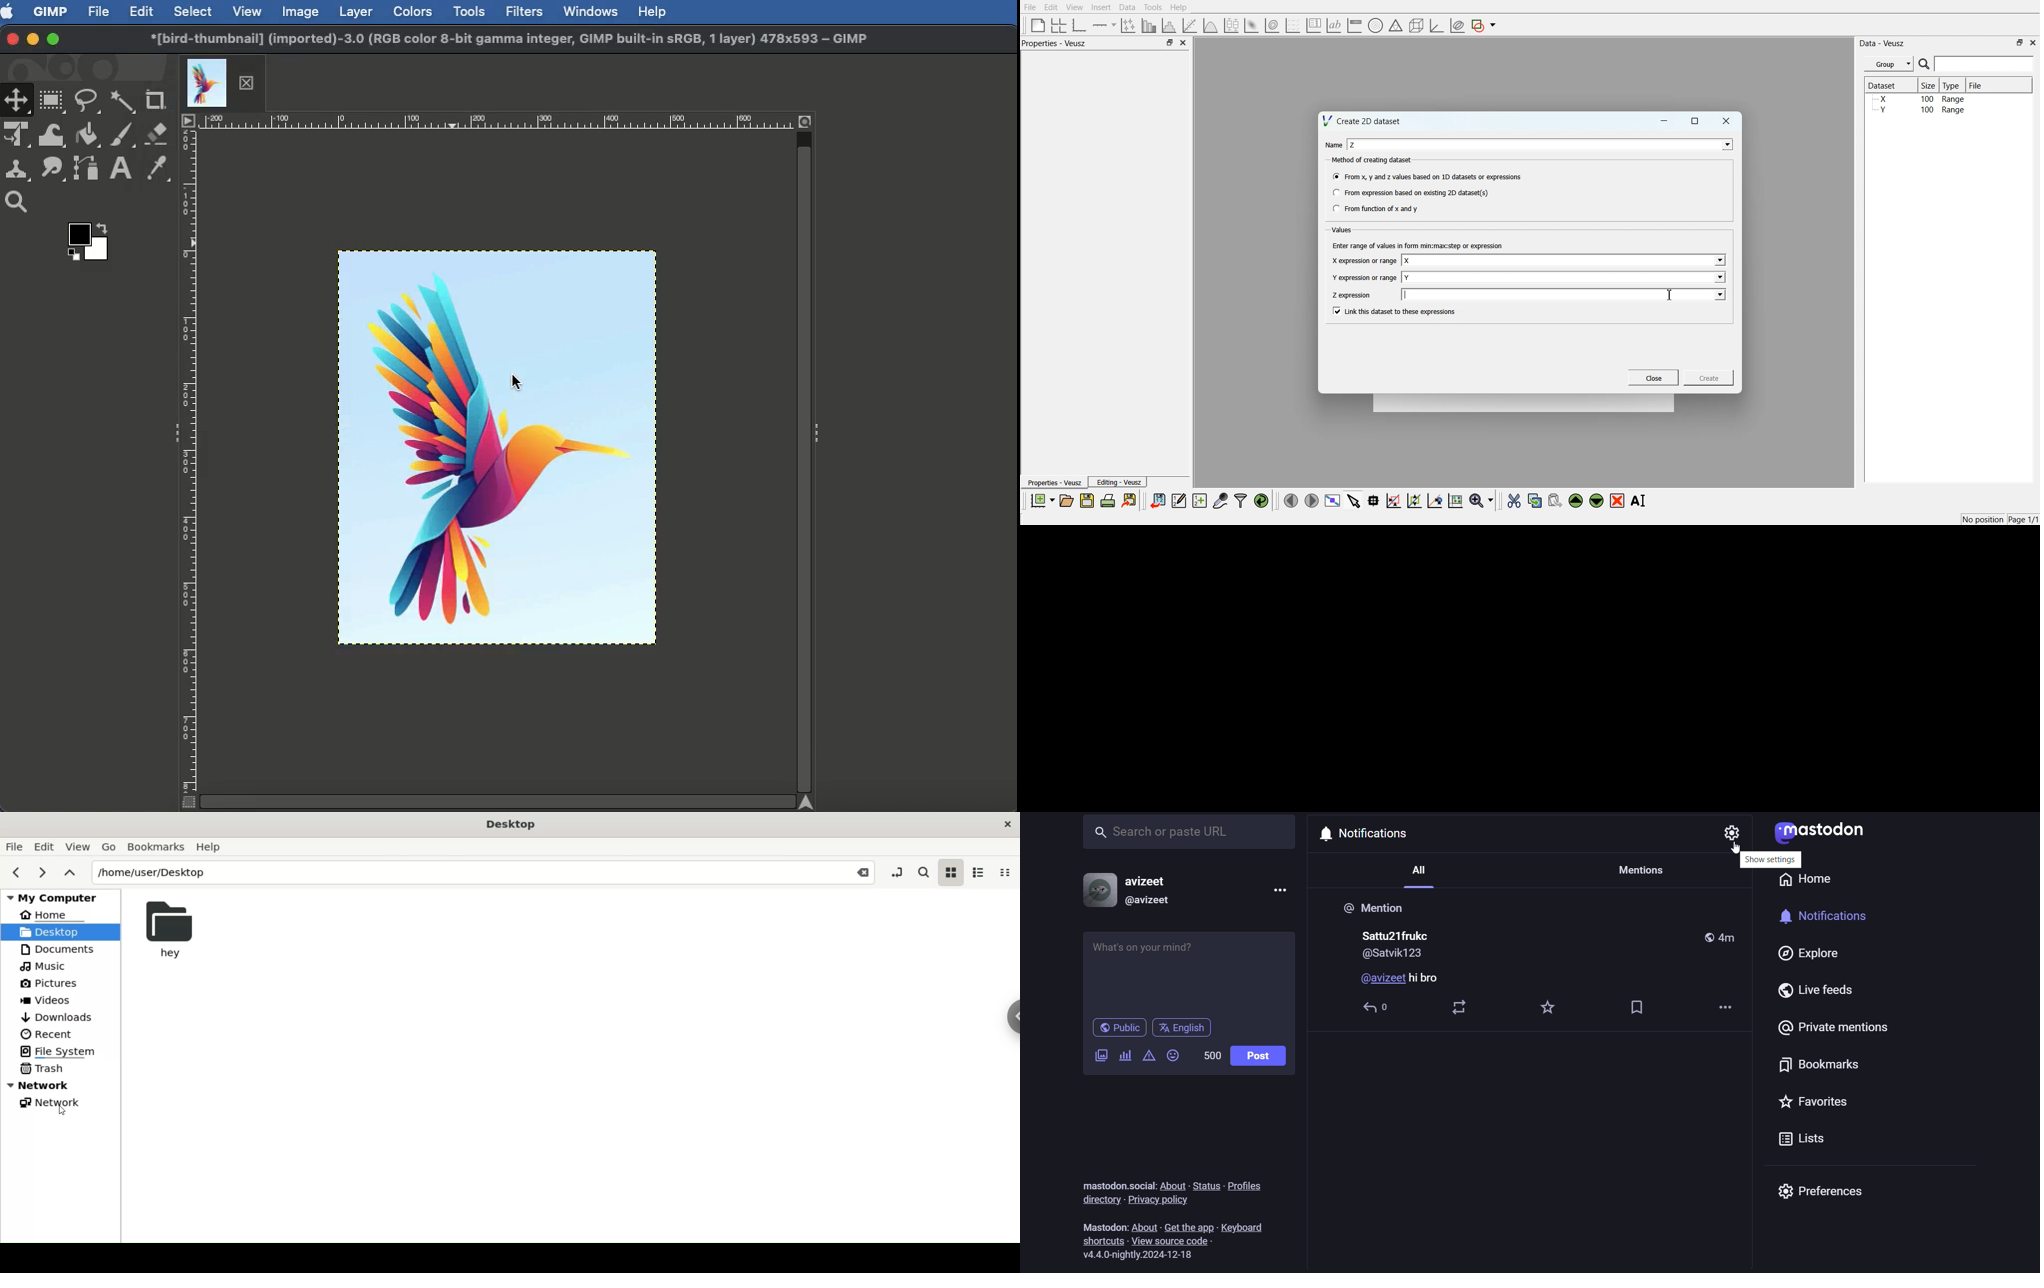 Image resolution: width=2044 pixels, height=1288 pixels. Describe the element at coordinates (1929, 85) in the screenshot. I see `Size` at that location.